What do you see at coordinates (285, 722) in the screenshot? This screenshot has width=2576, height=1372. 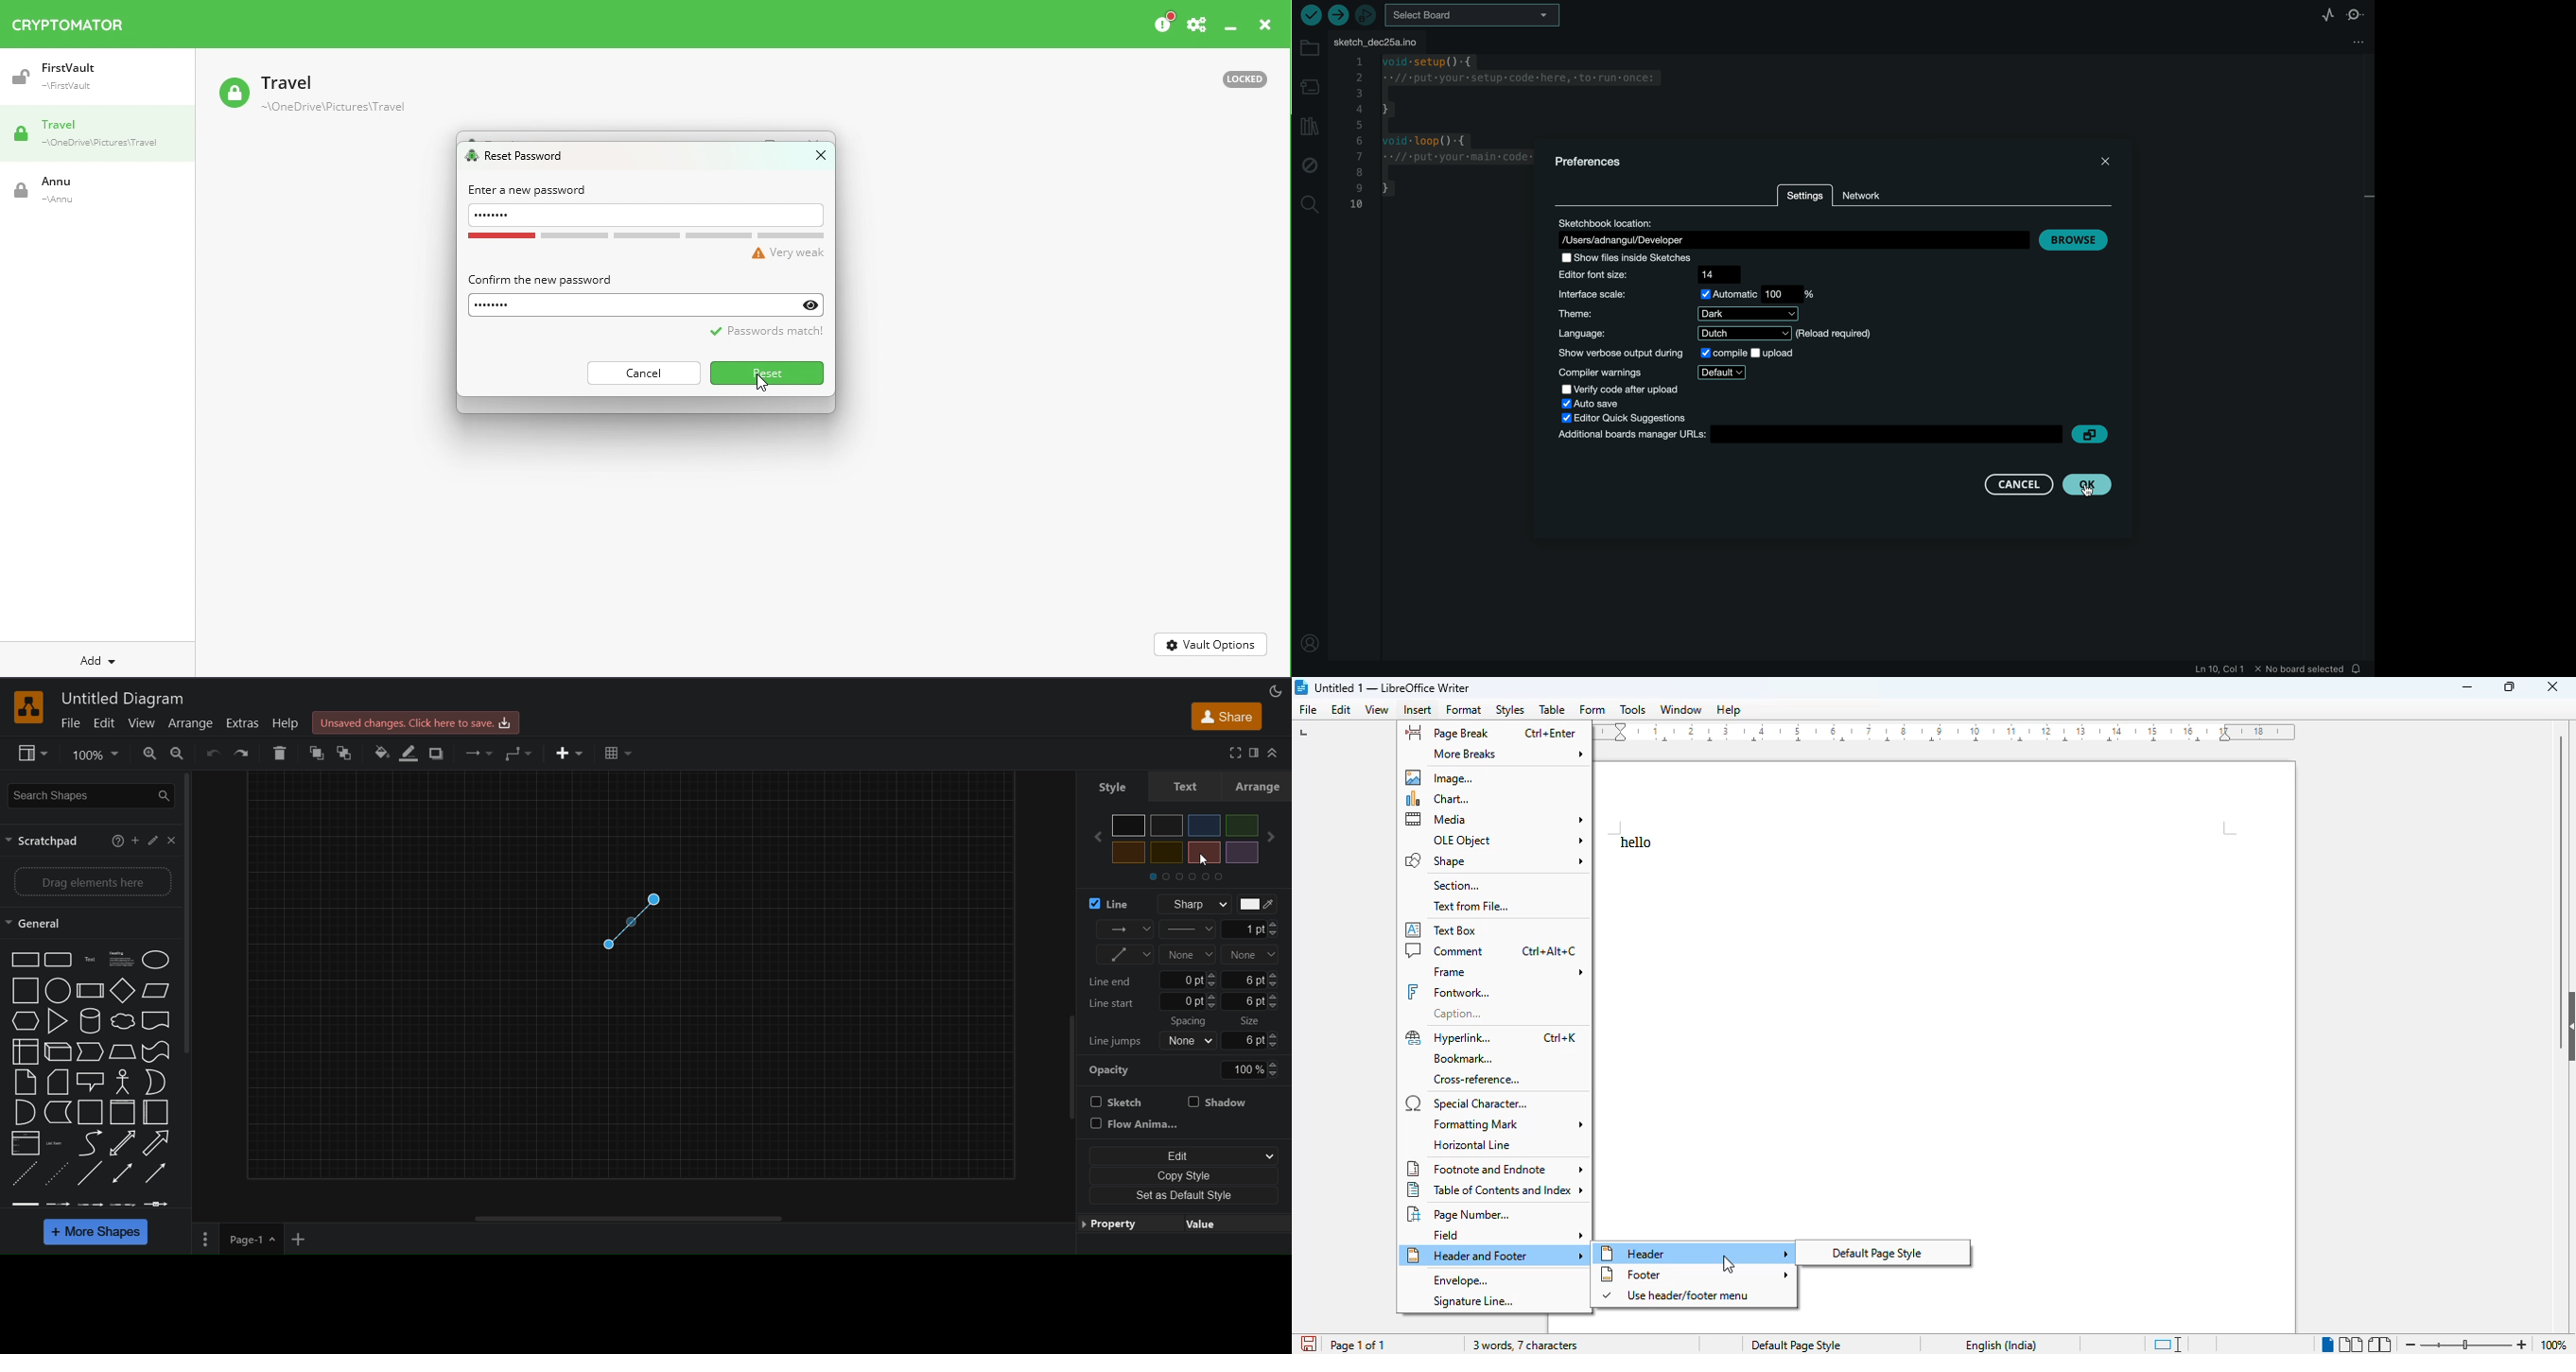 I see `help` at bounding box center [285, 722].